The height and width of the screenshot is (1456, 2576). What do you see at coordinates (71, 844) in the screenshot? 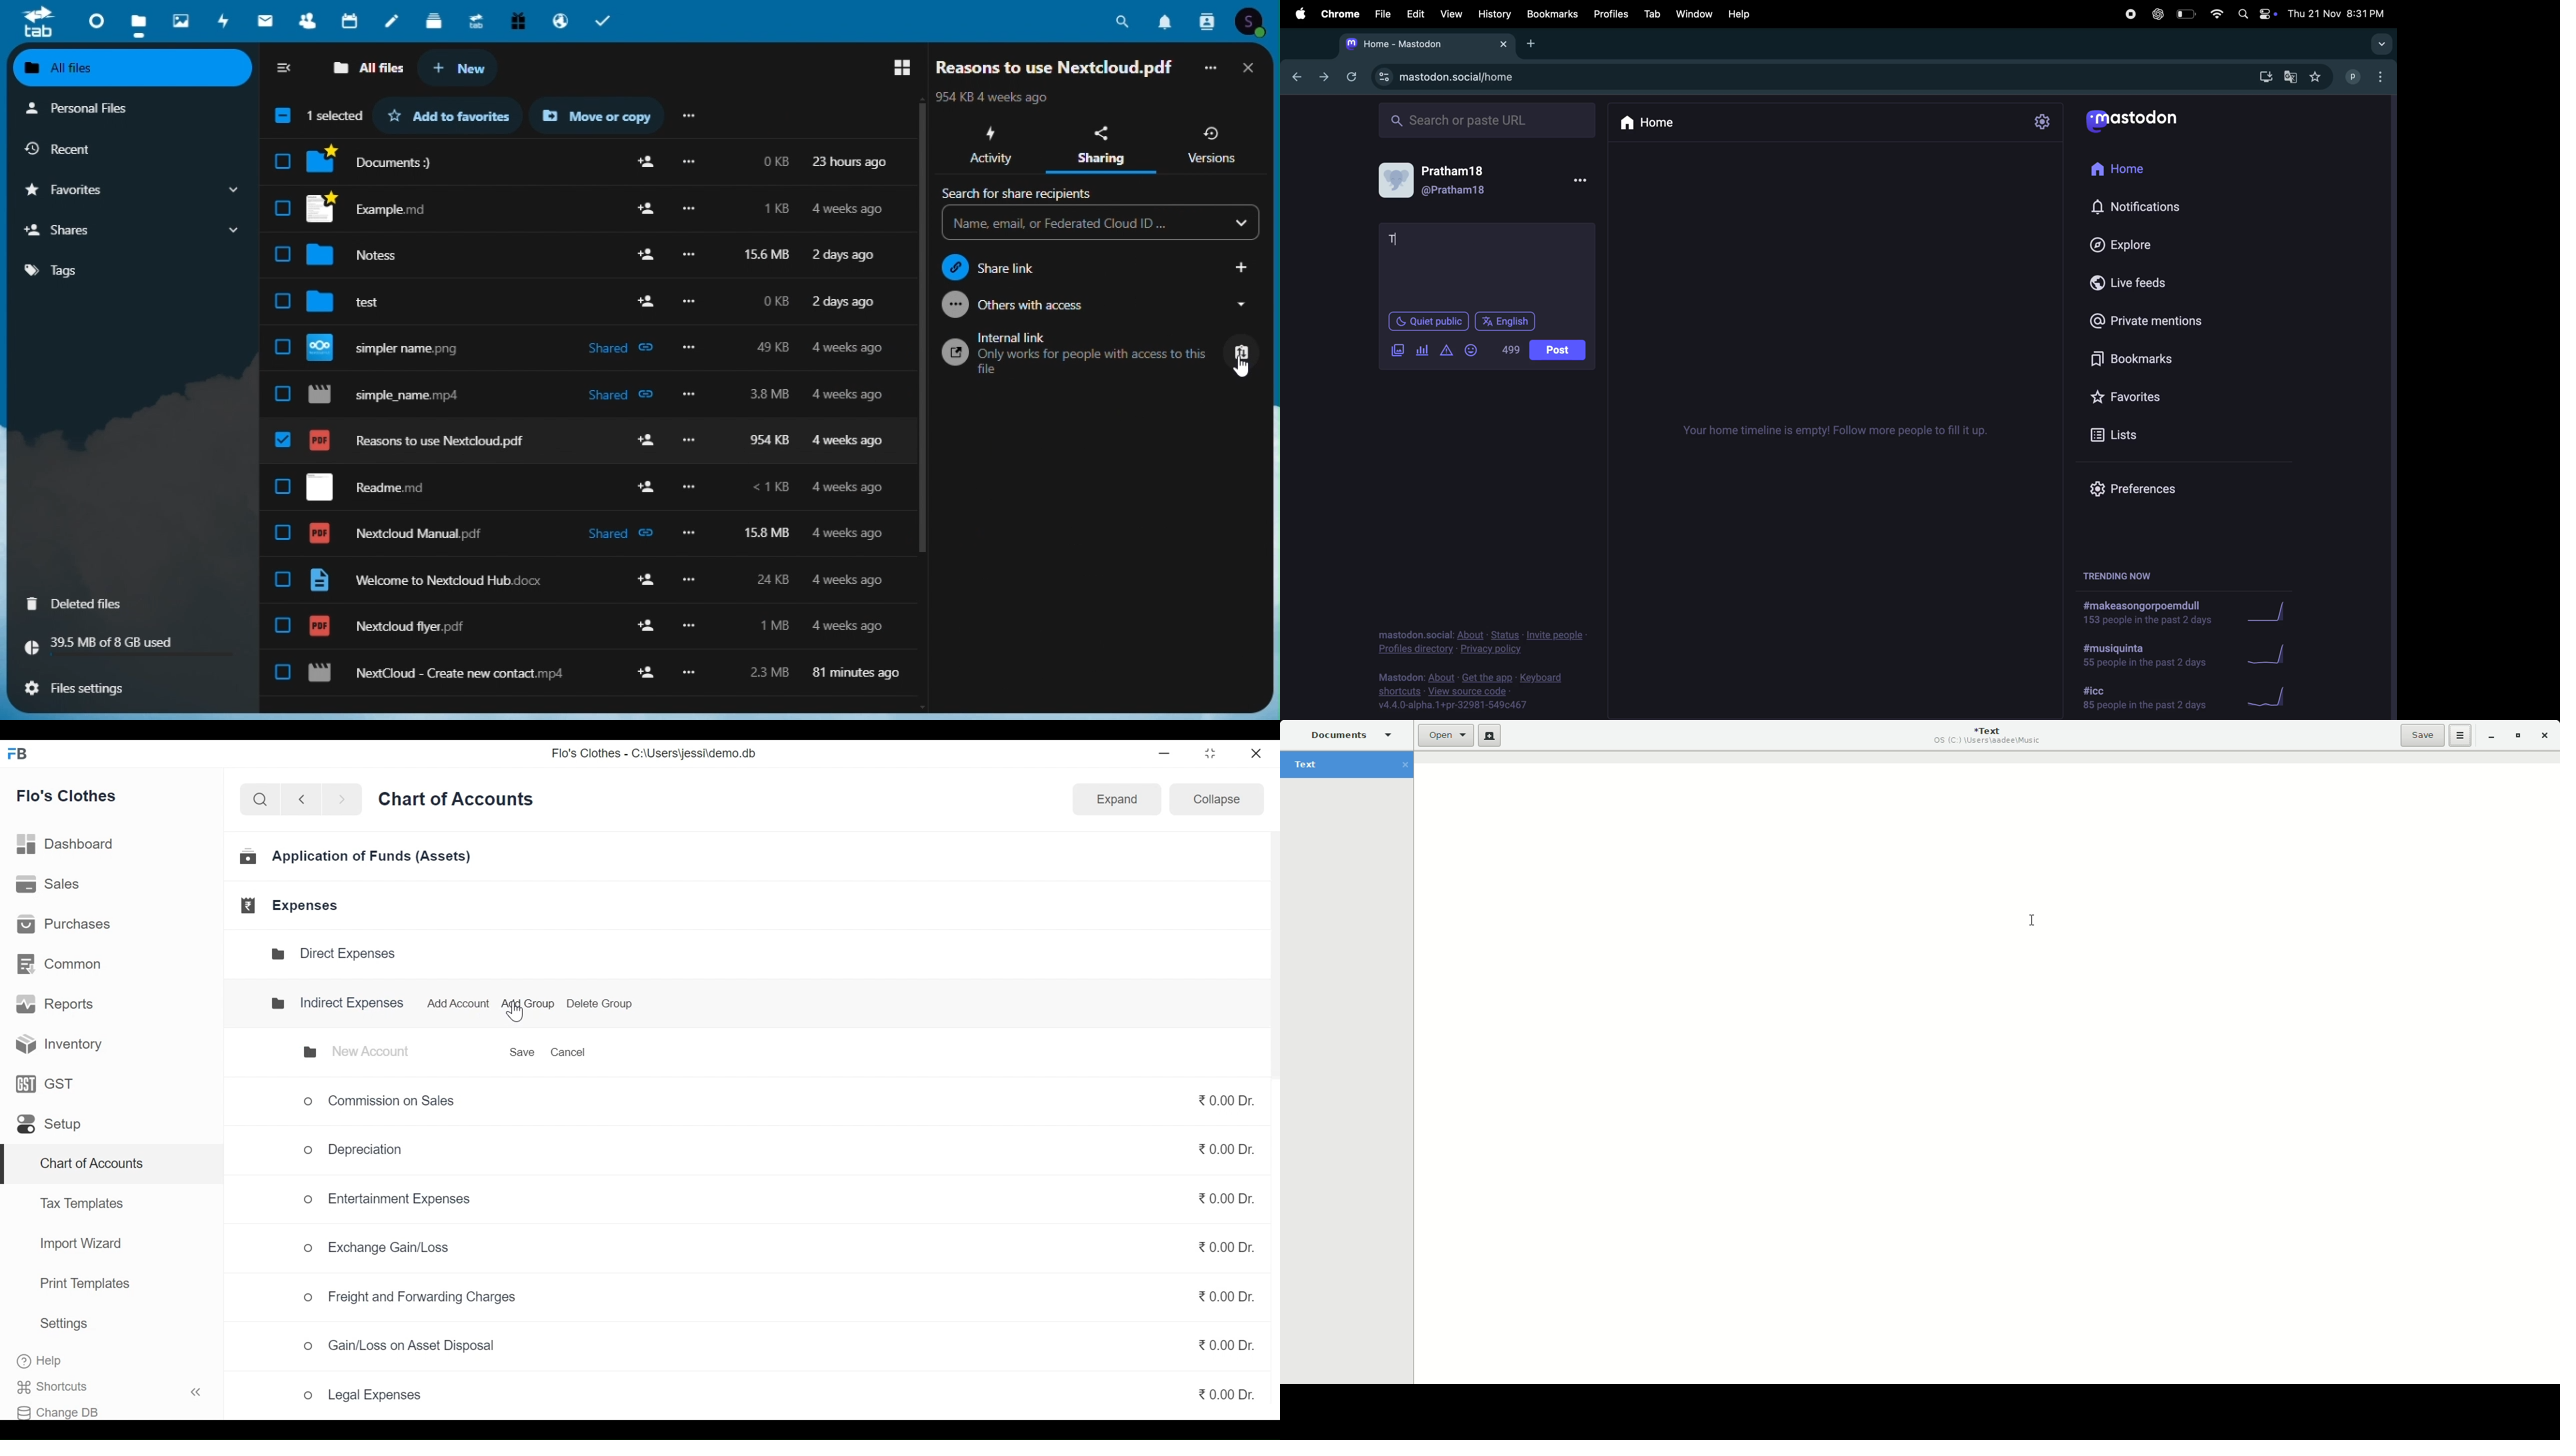
I see `Dashboard` at bounding box center [71, 844].